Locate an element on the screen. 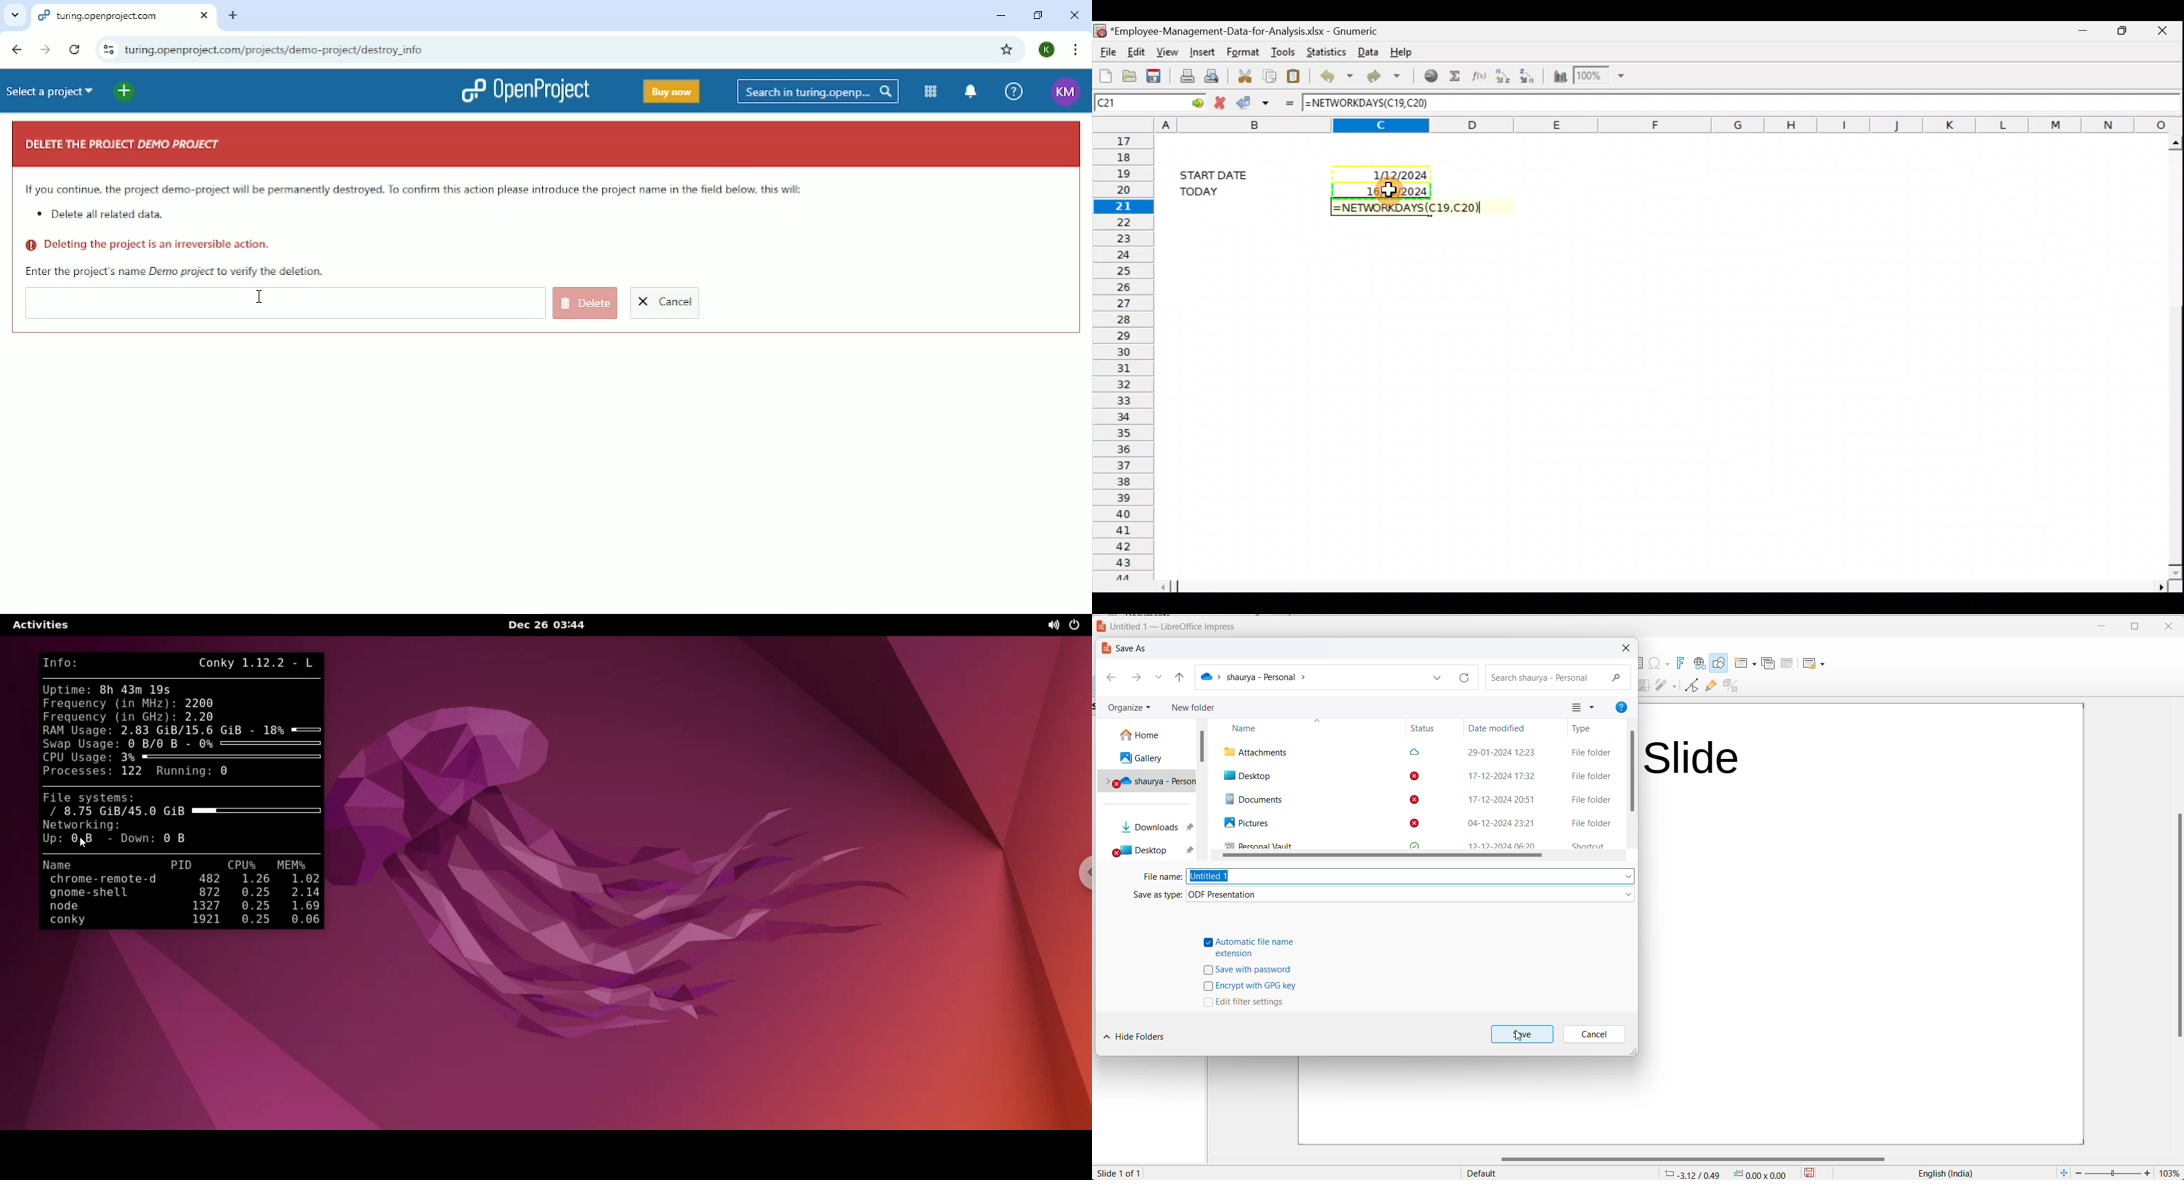 The image size is (2184, 1204). File folder is located at coordinates (1592, 753).